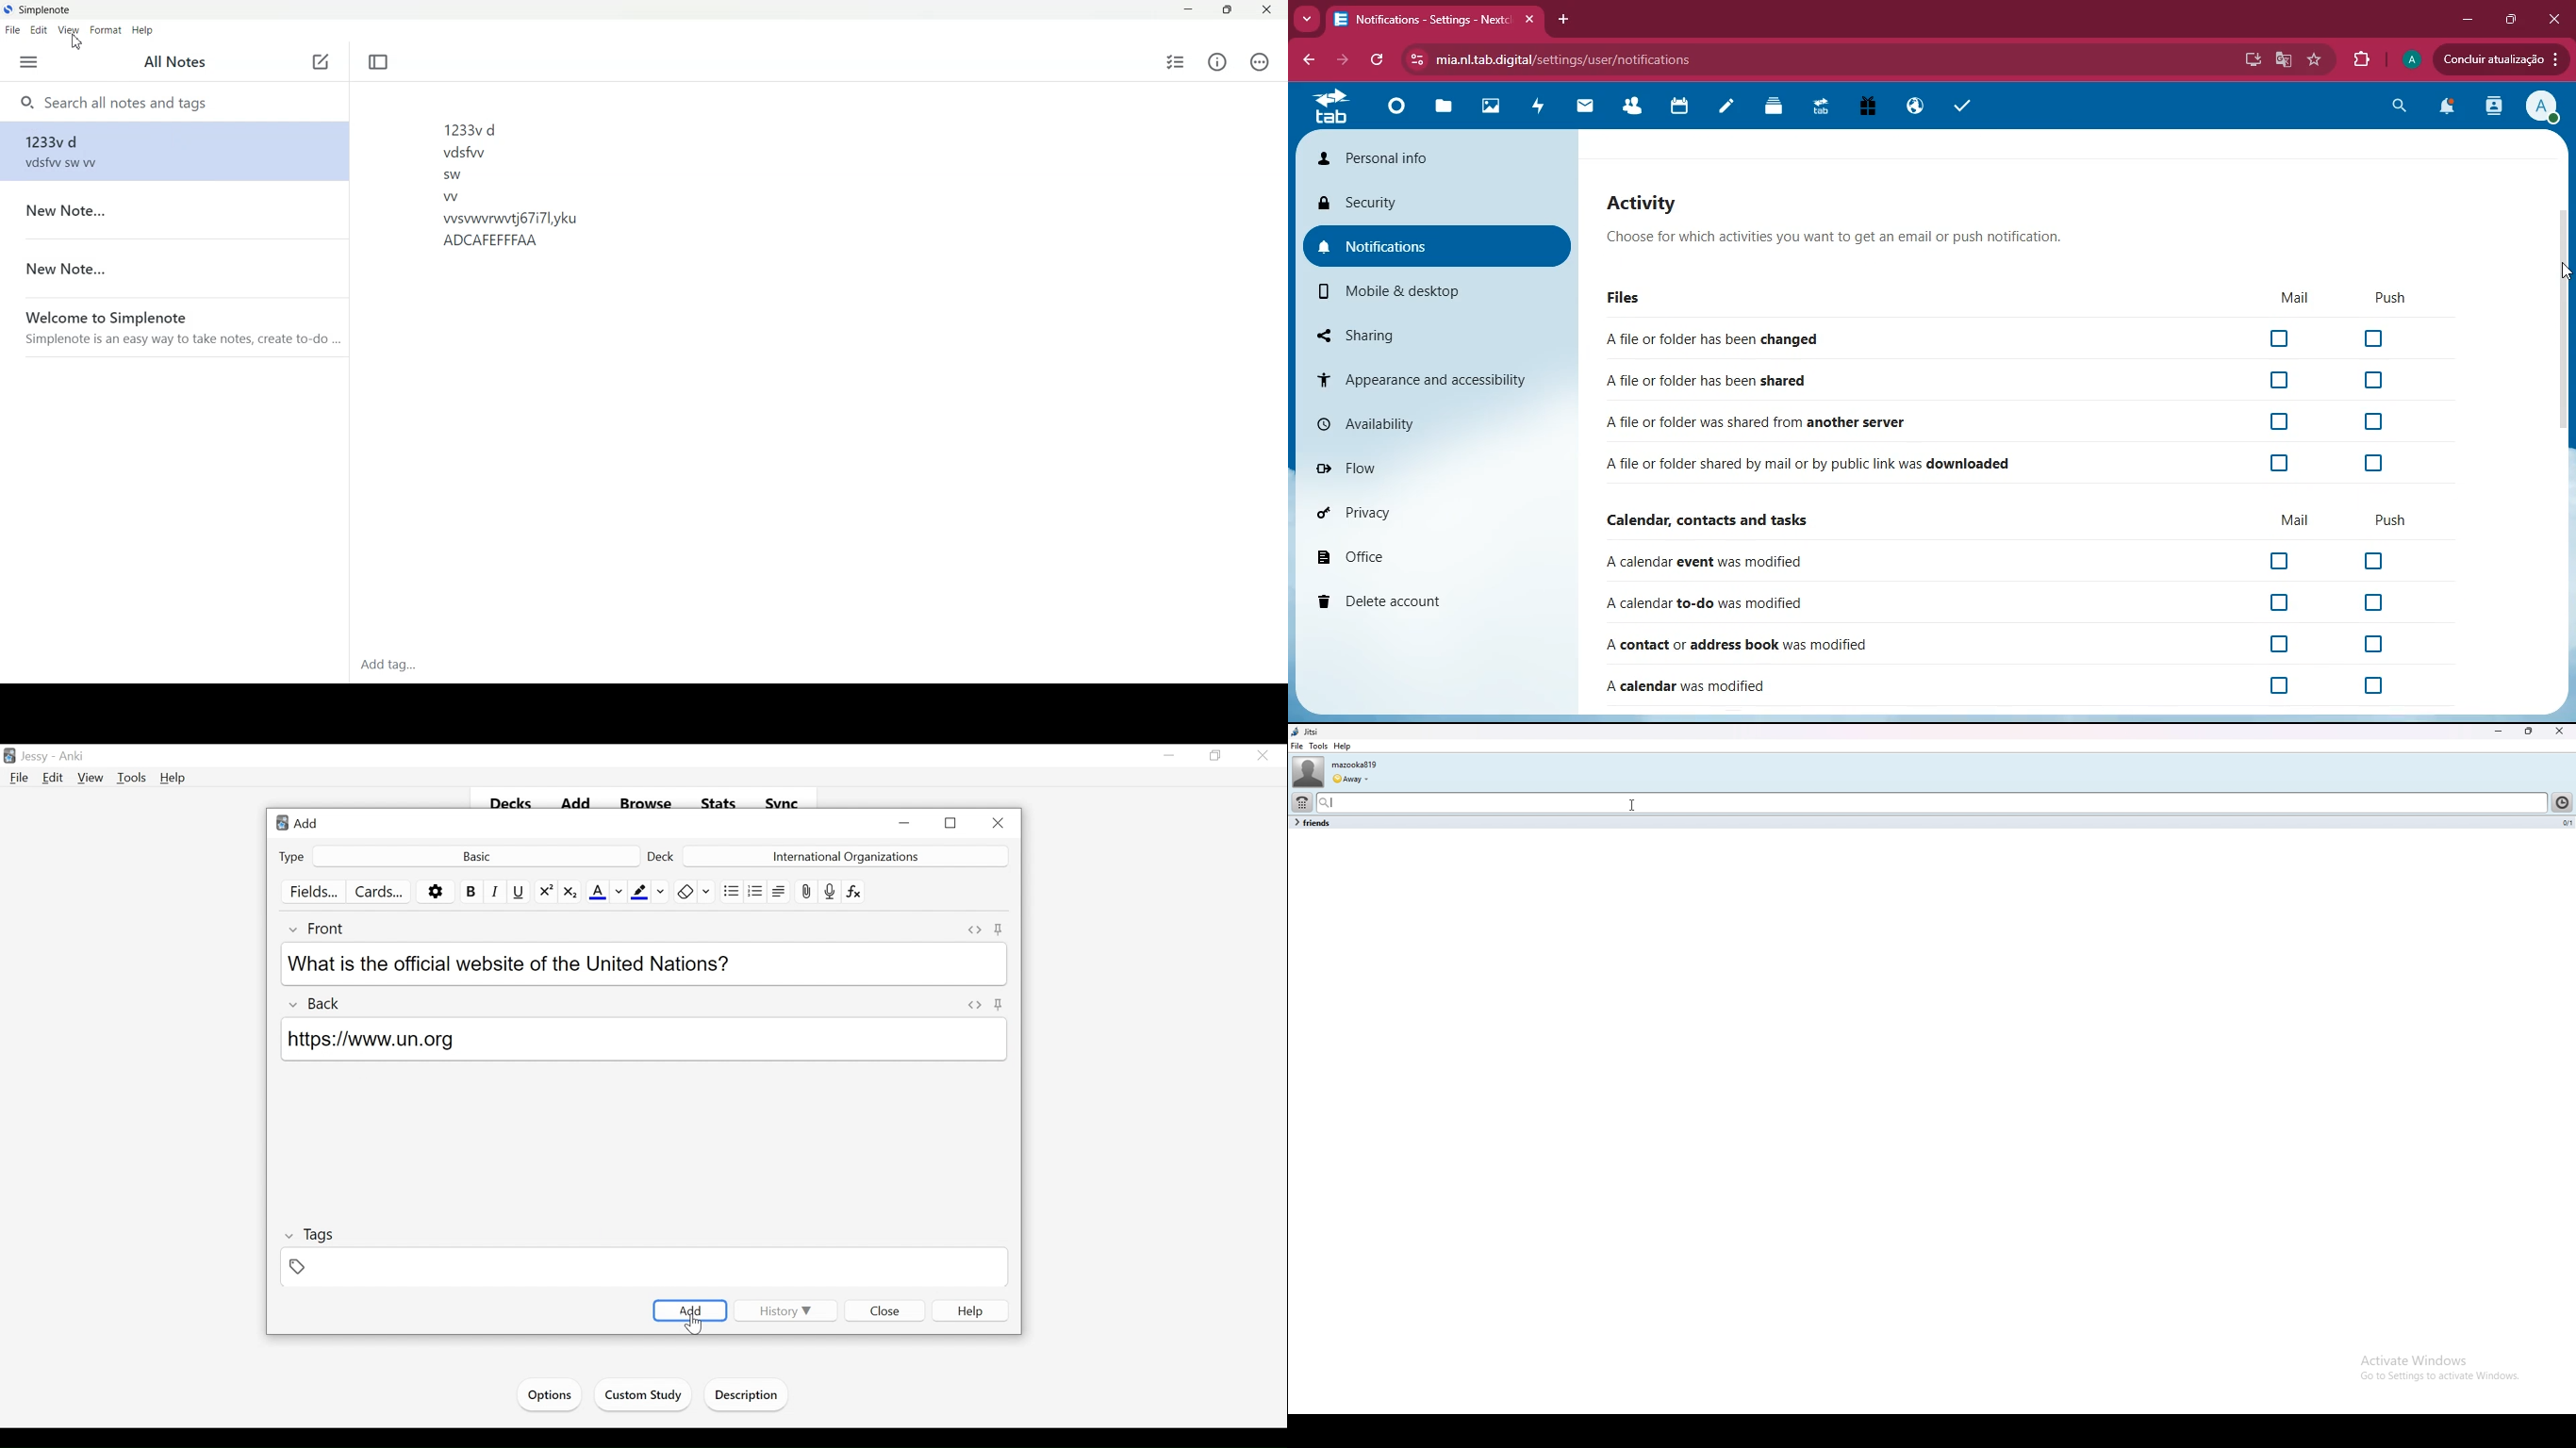  Describe the element at coordinates (12, 30) in the screenshot. I see `File` at that location.